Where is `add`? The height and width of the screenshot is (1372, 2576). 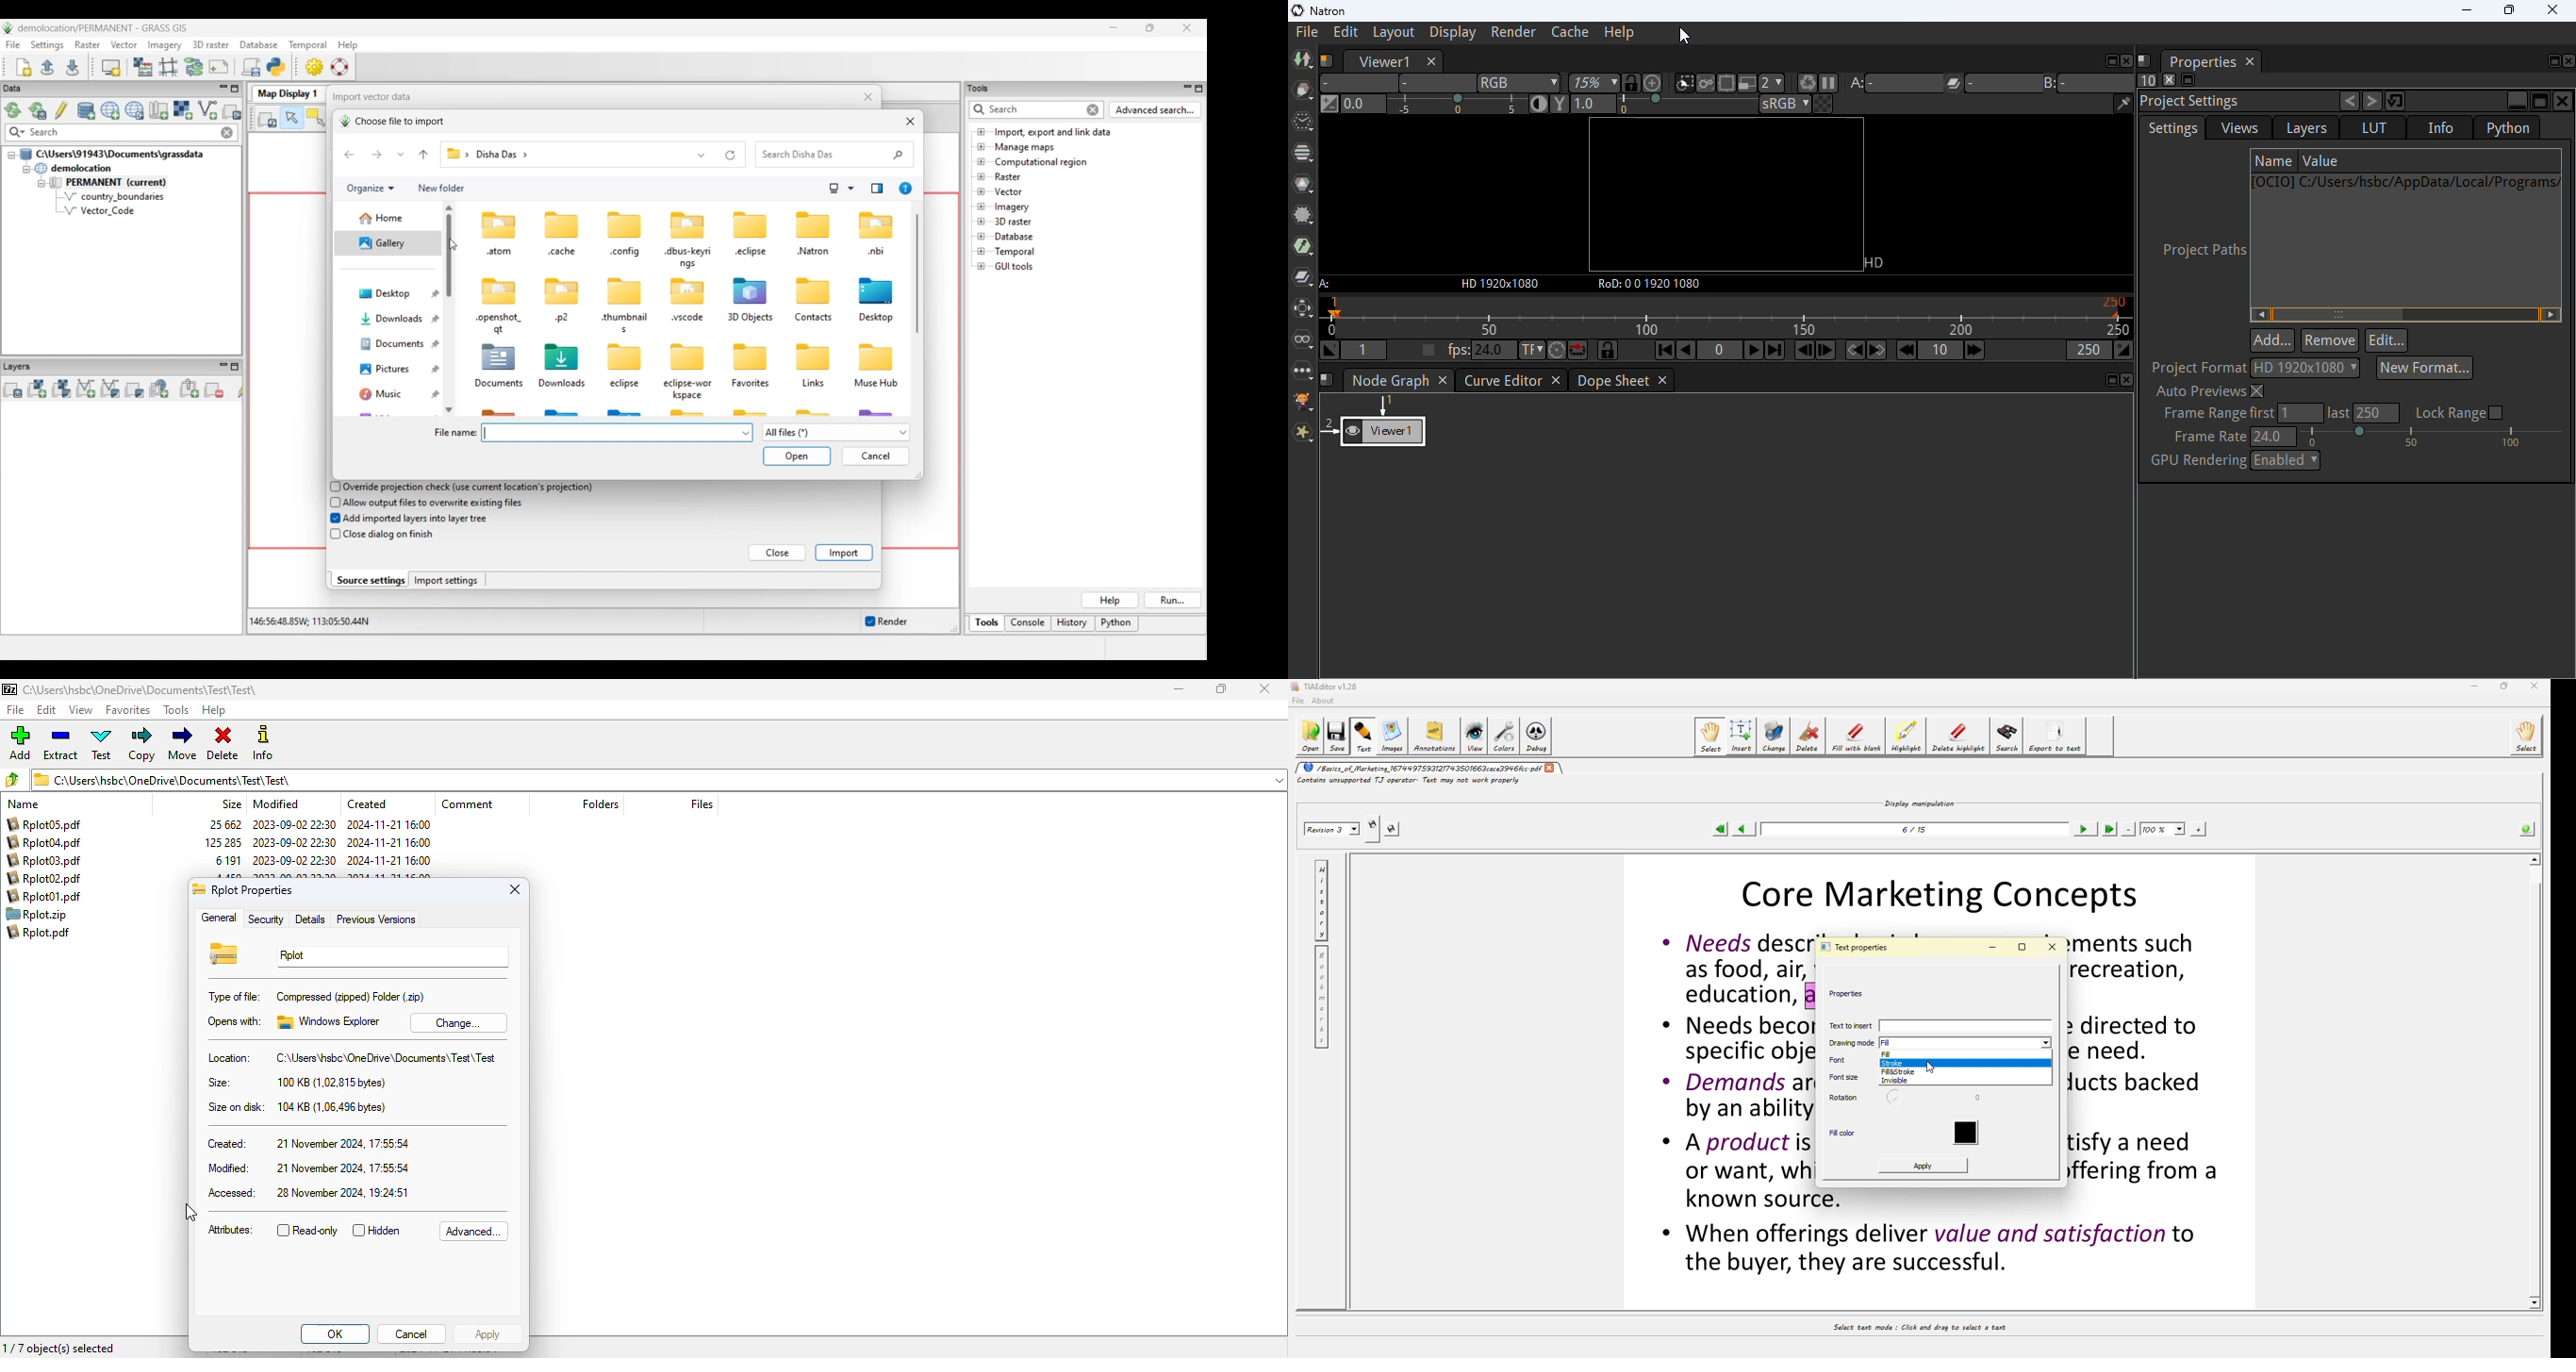 add is located at coordinates (20, 742).